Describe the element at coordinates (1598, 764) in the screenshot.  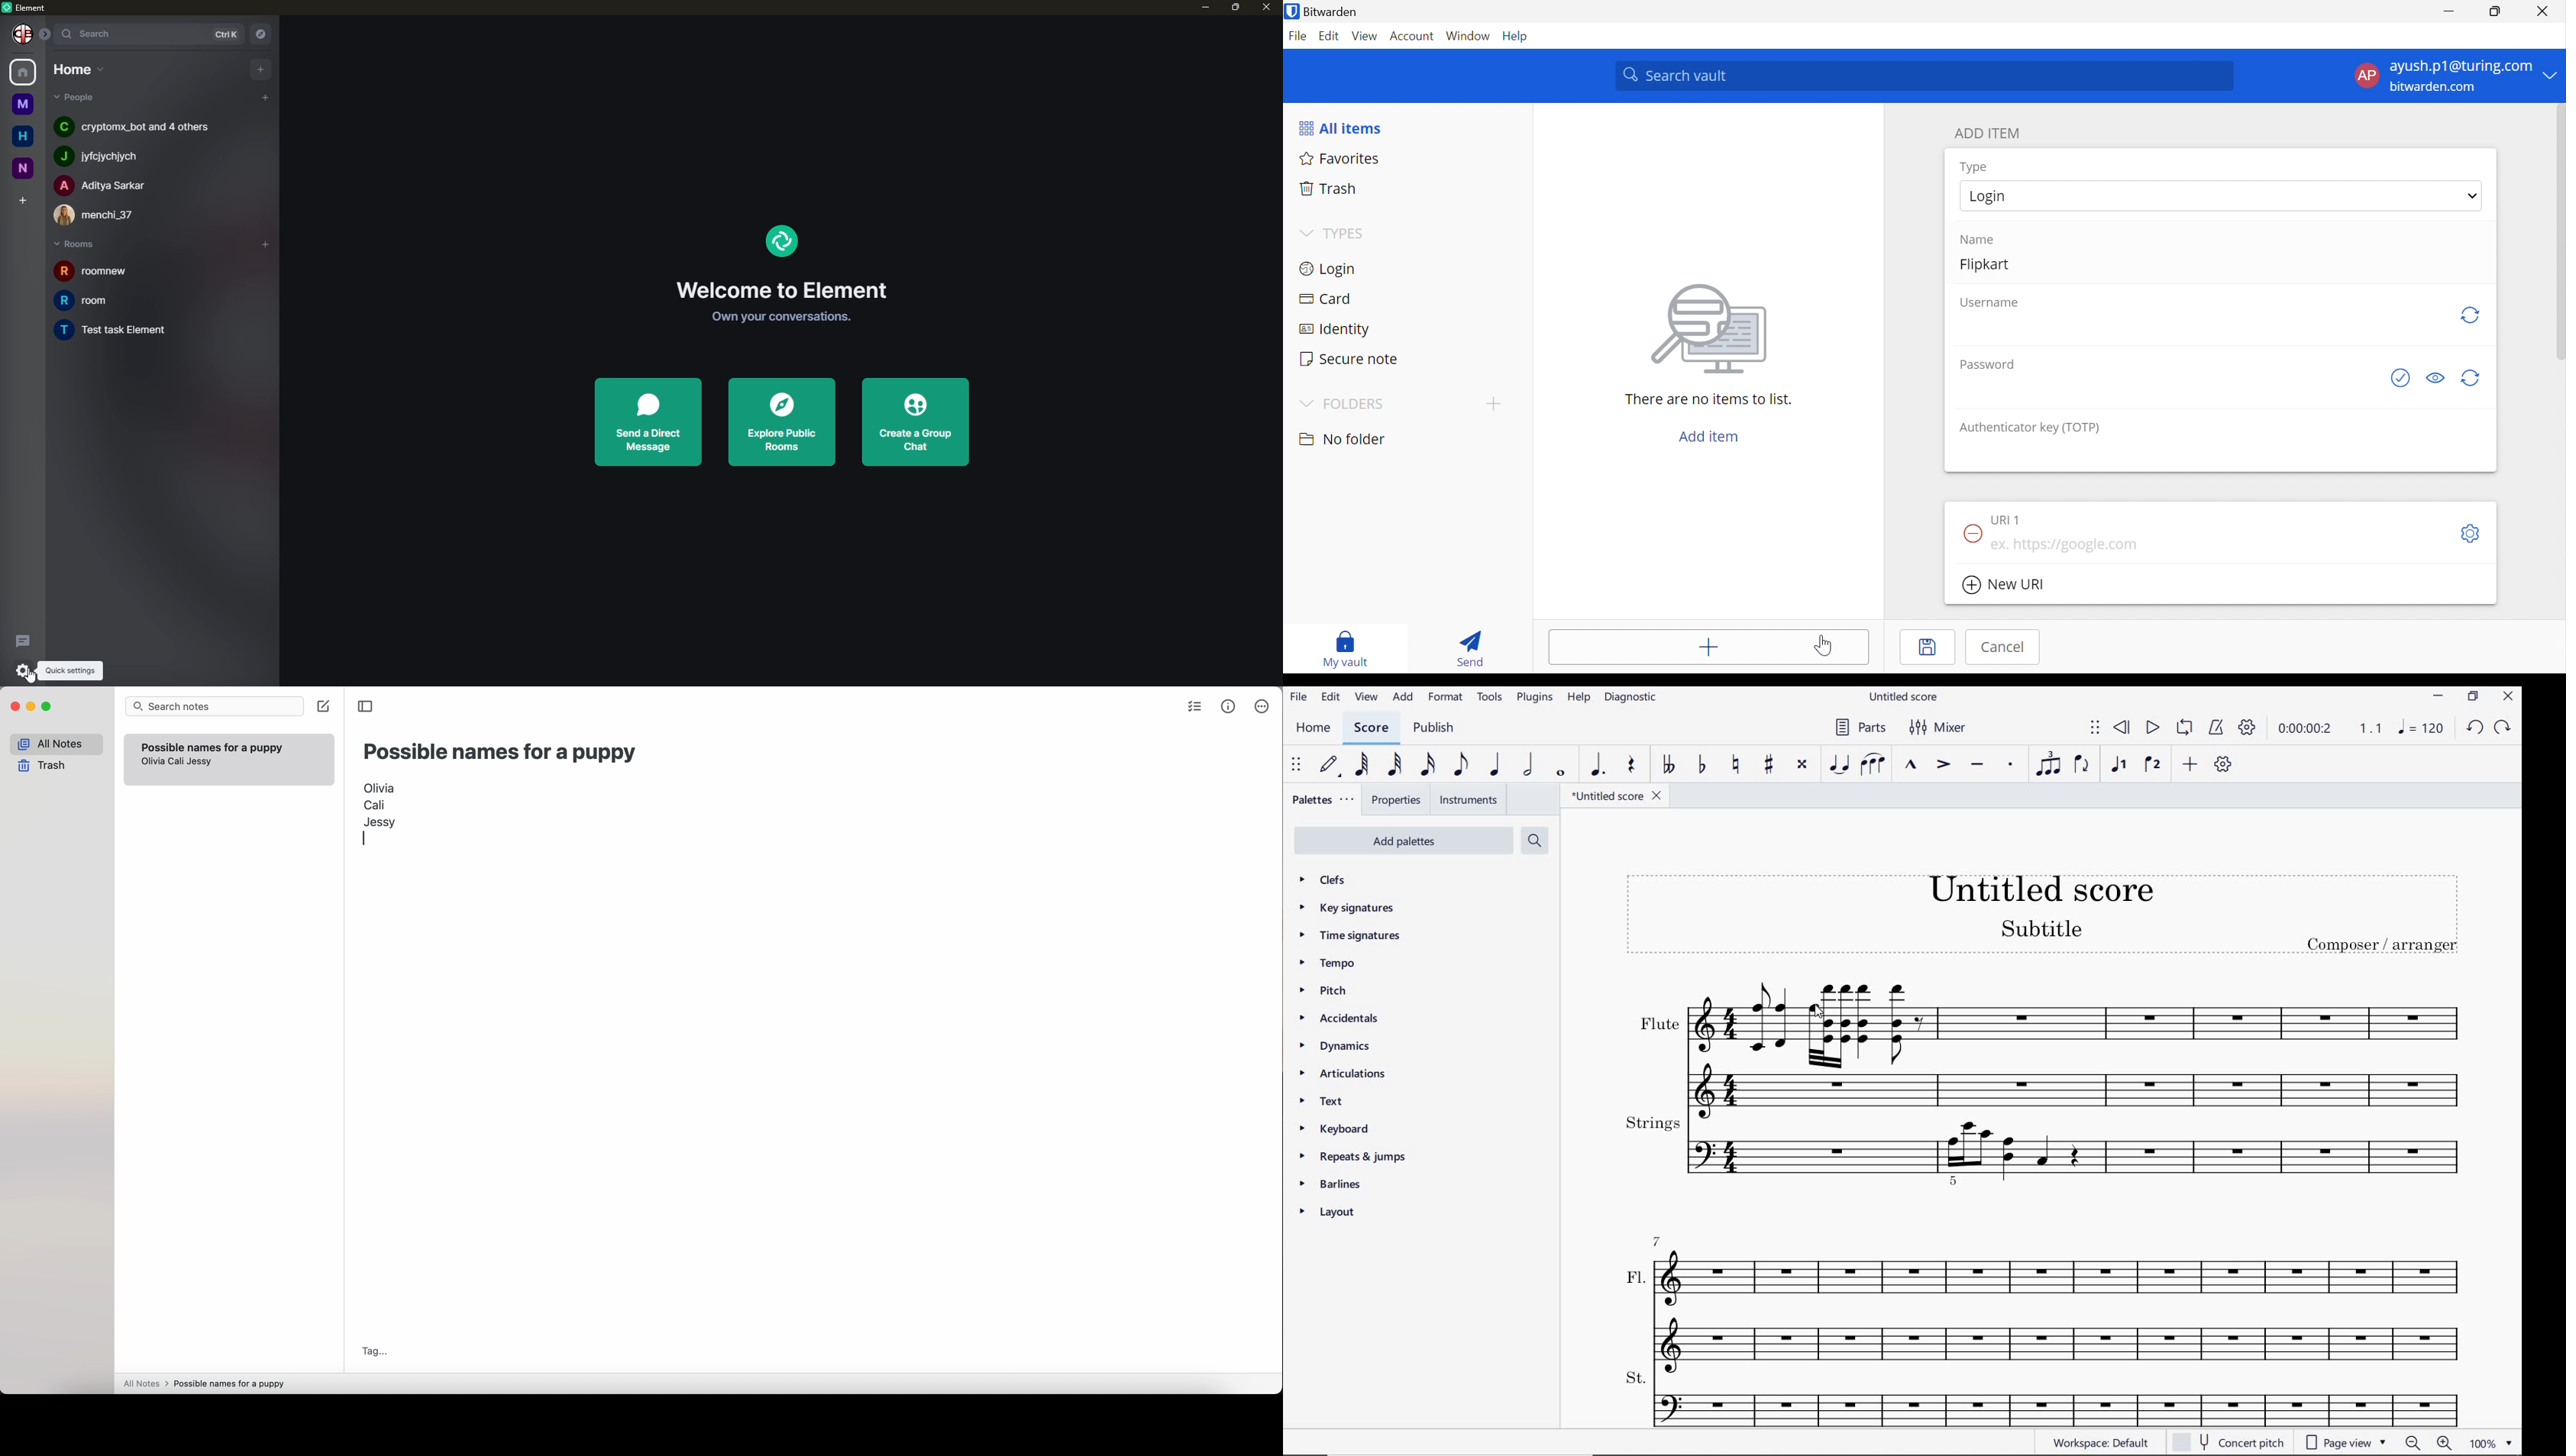
I see `AUGMENTATION DOT` at that location.